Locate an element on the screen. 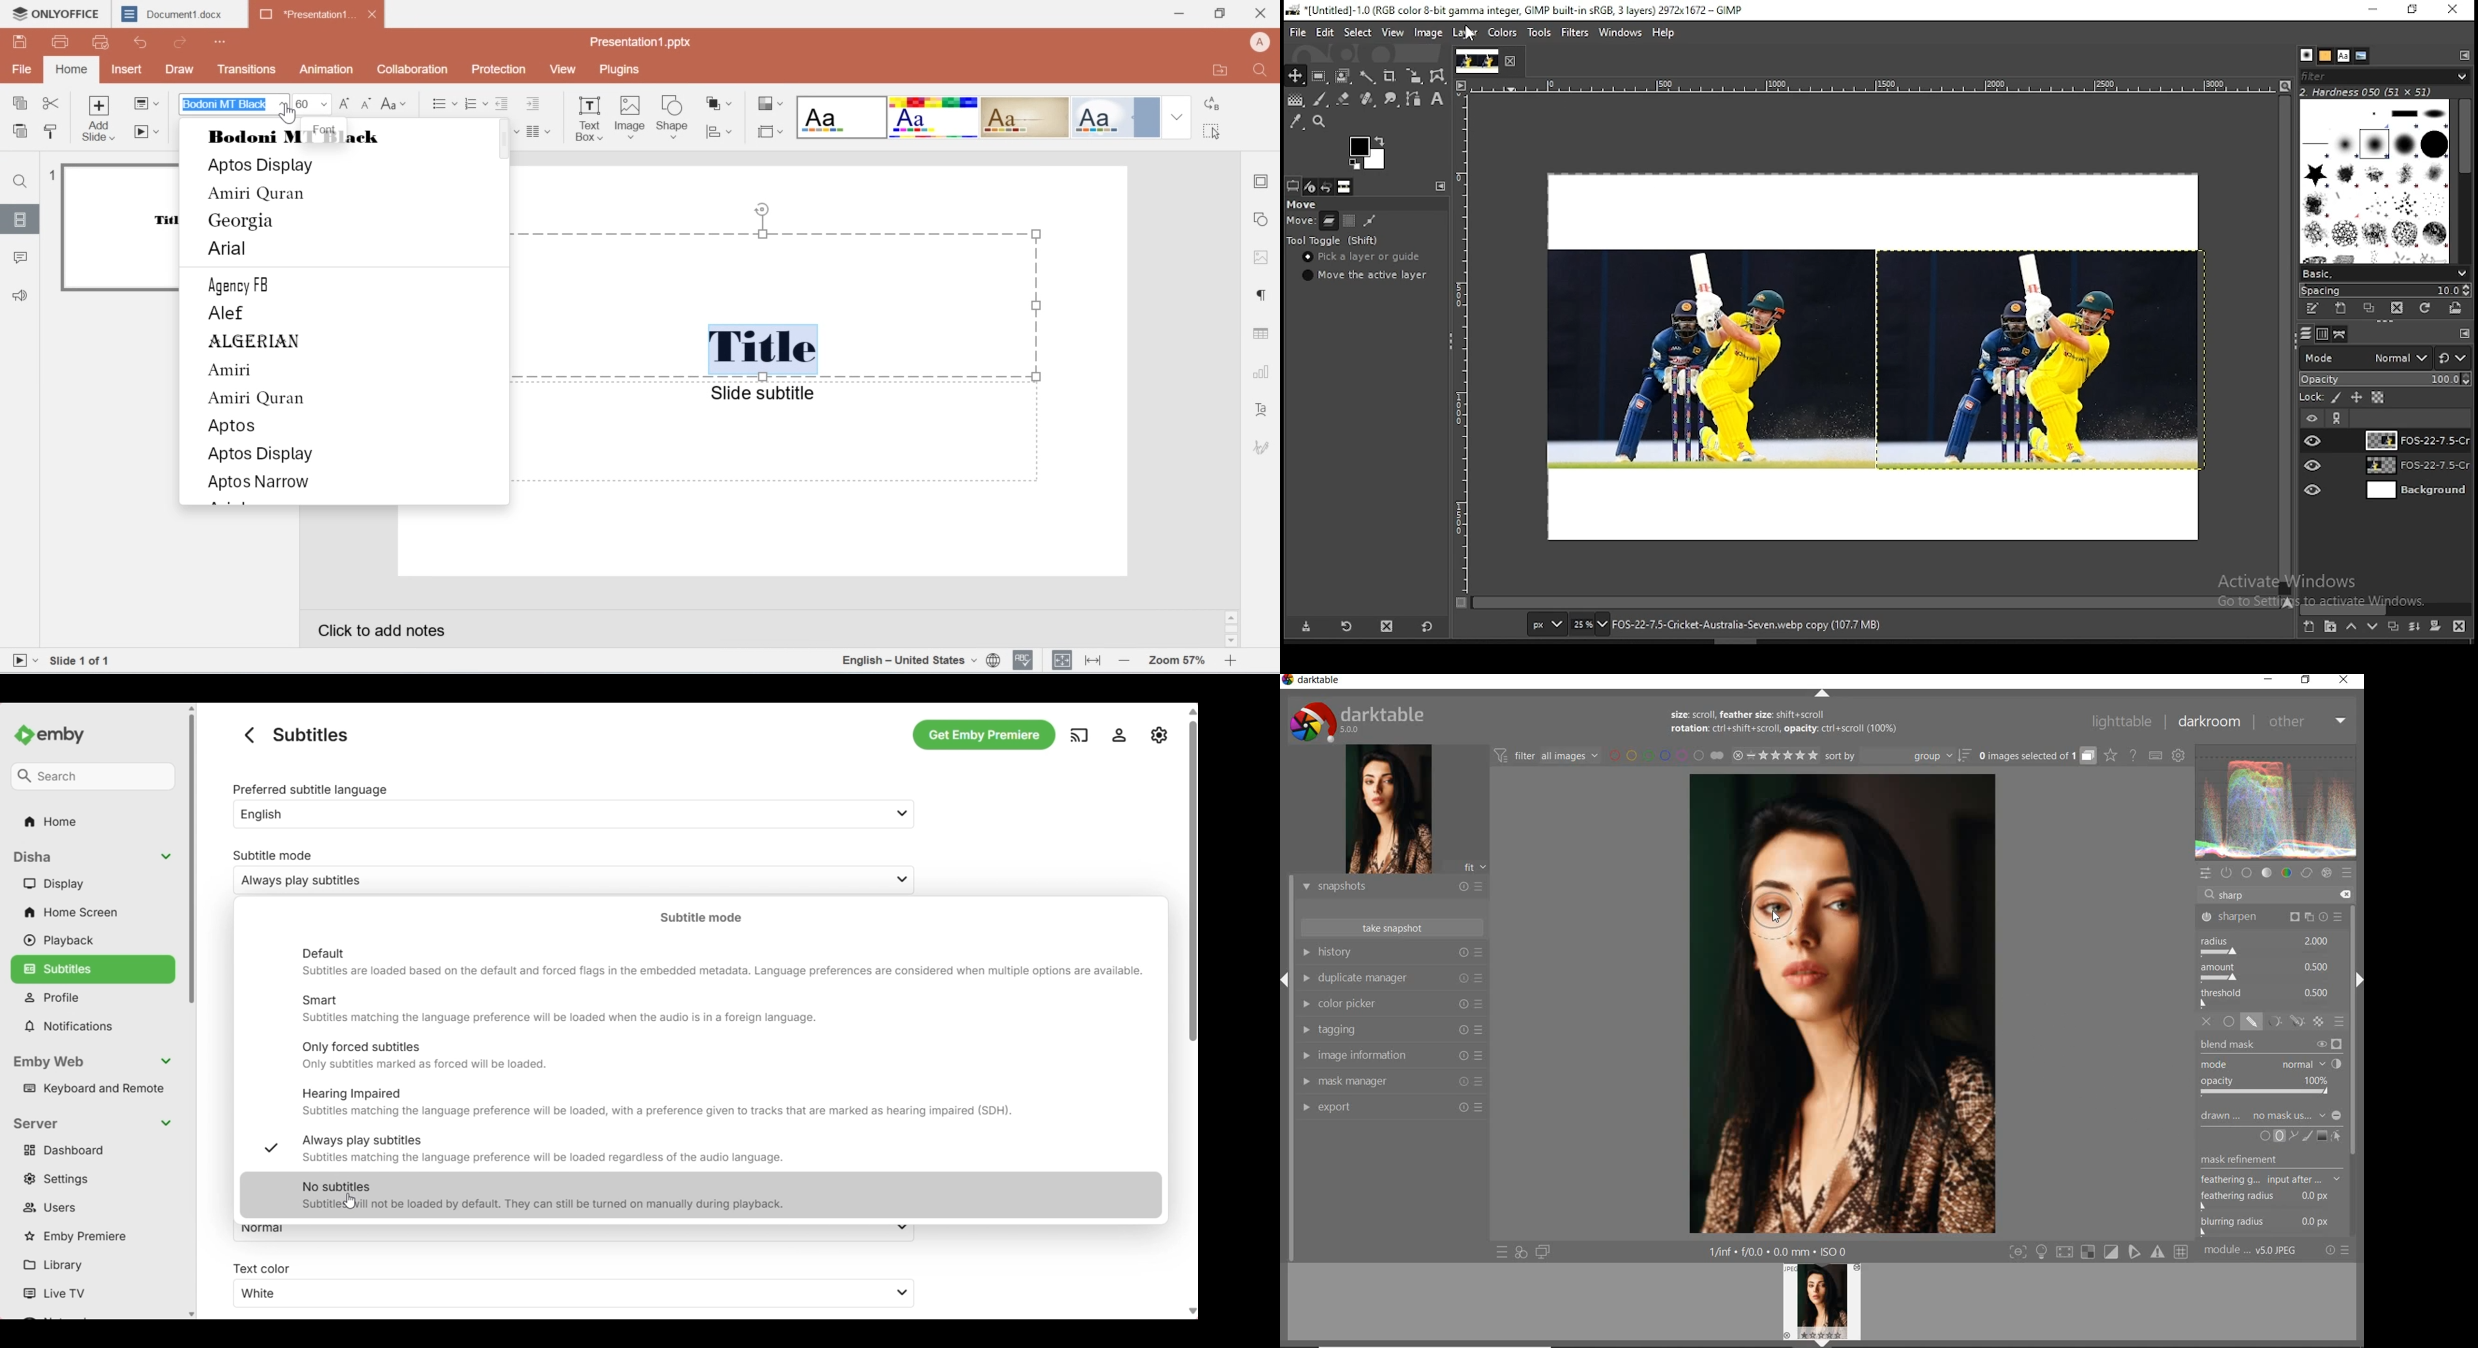 This screenshot has height=1372, width=2492. Aptos is located at coordinates (235, 426).